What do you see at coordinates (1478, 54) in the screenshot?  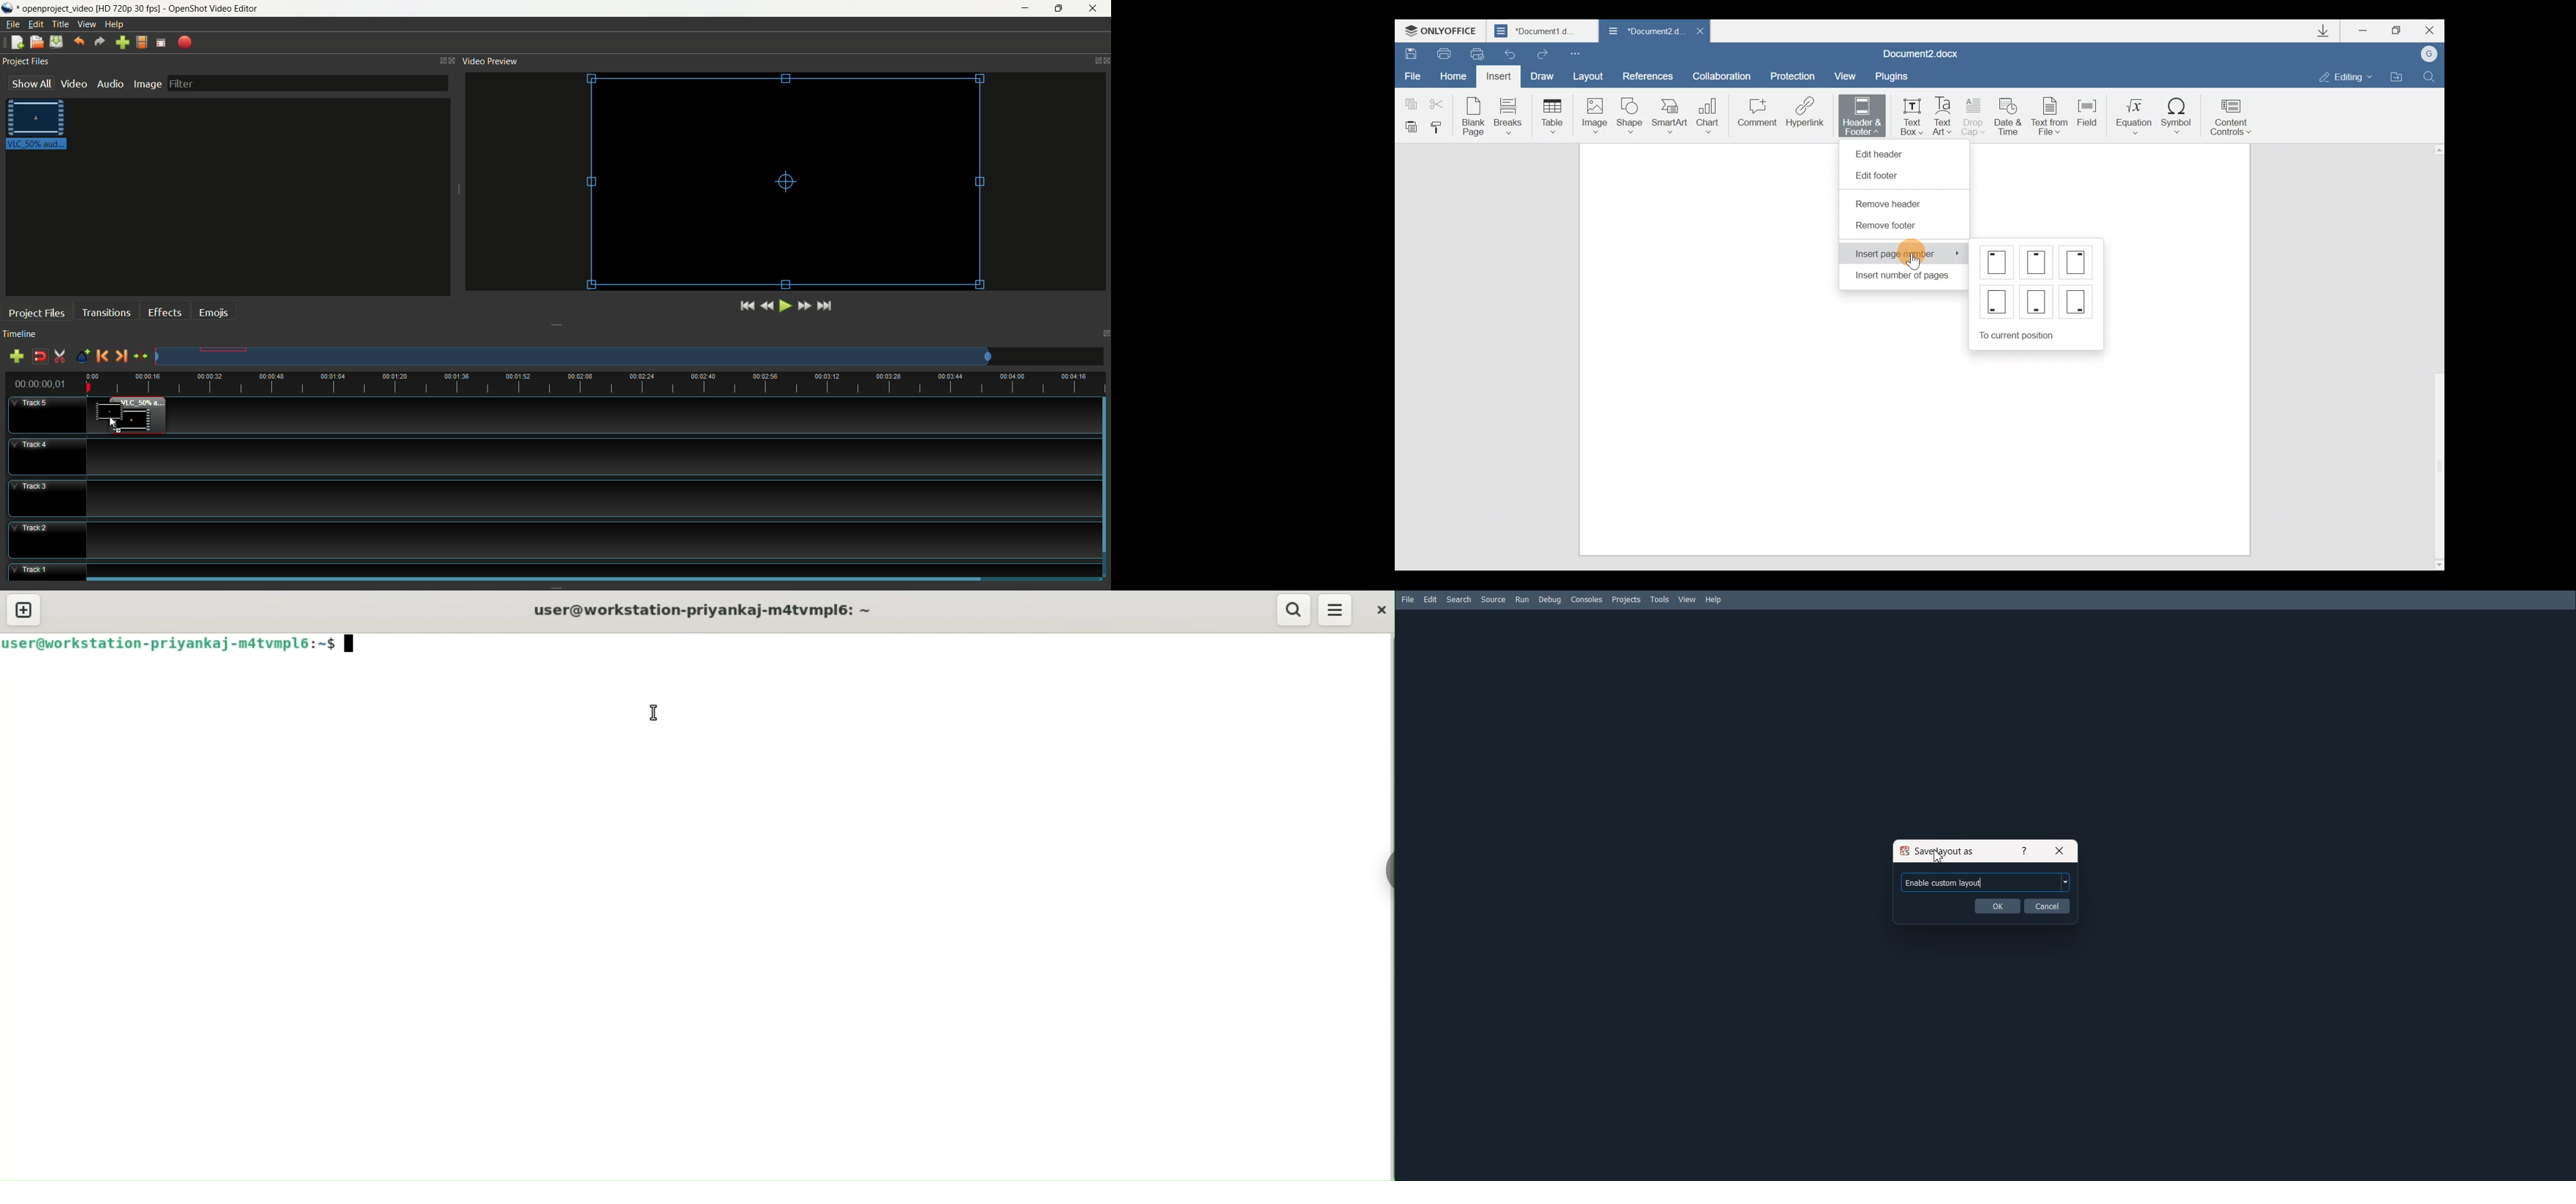 I see `Quick print` at bounding box center [1478, 54].